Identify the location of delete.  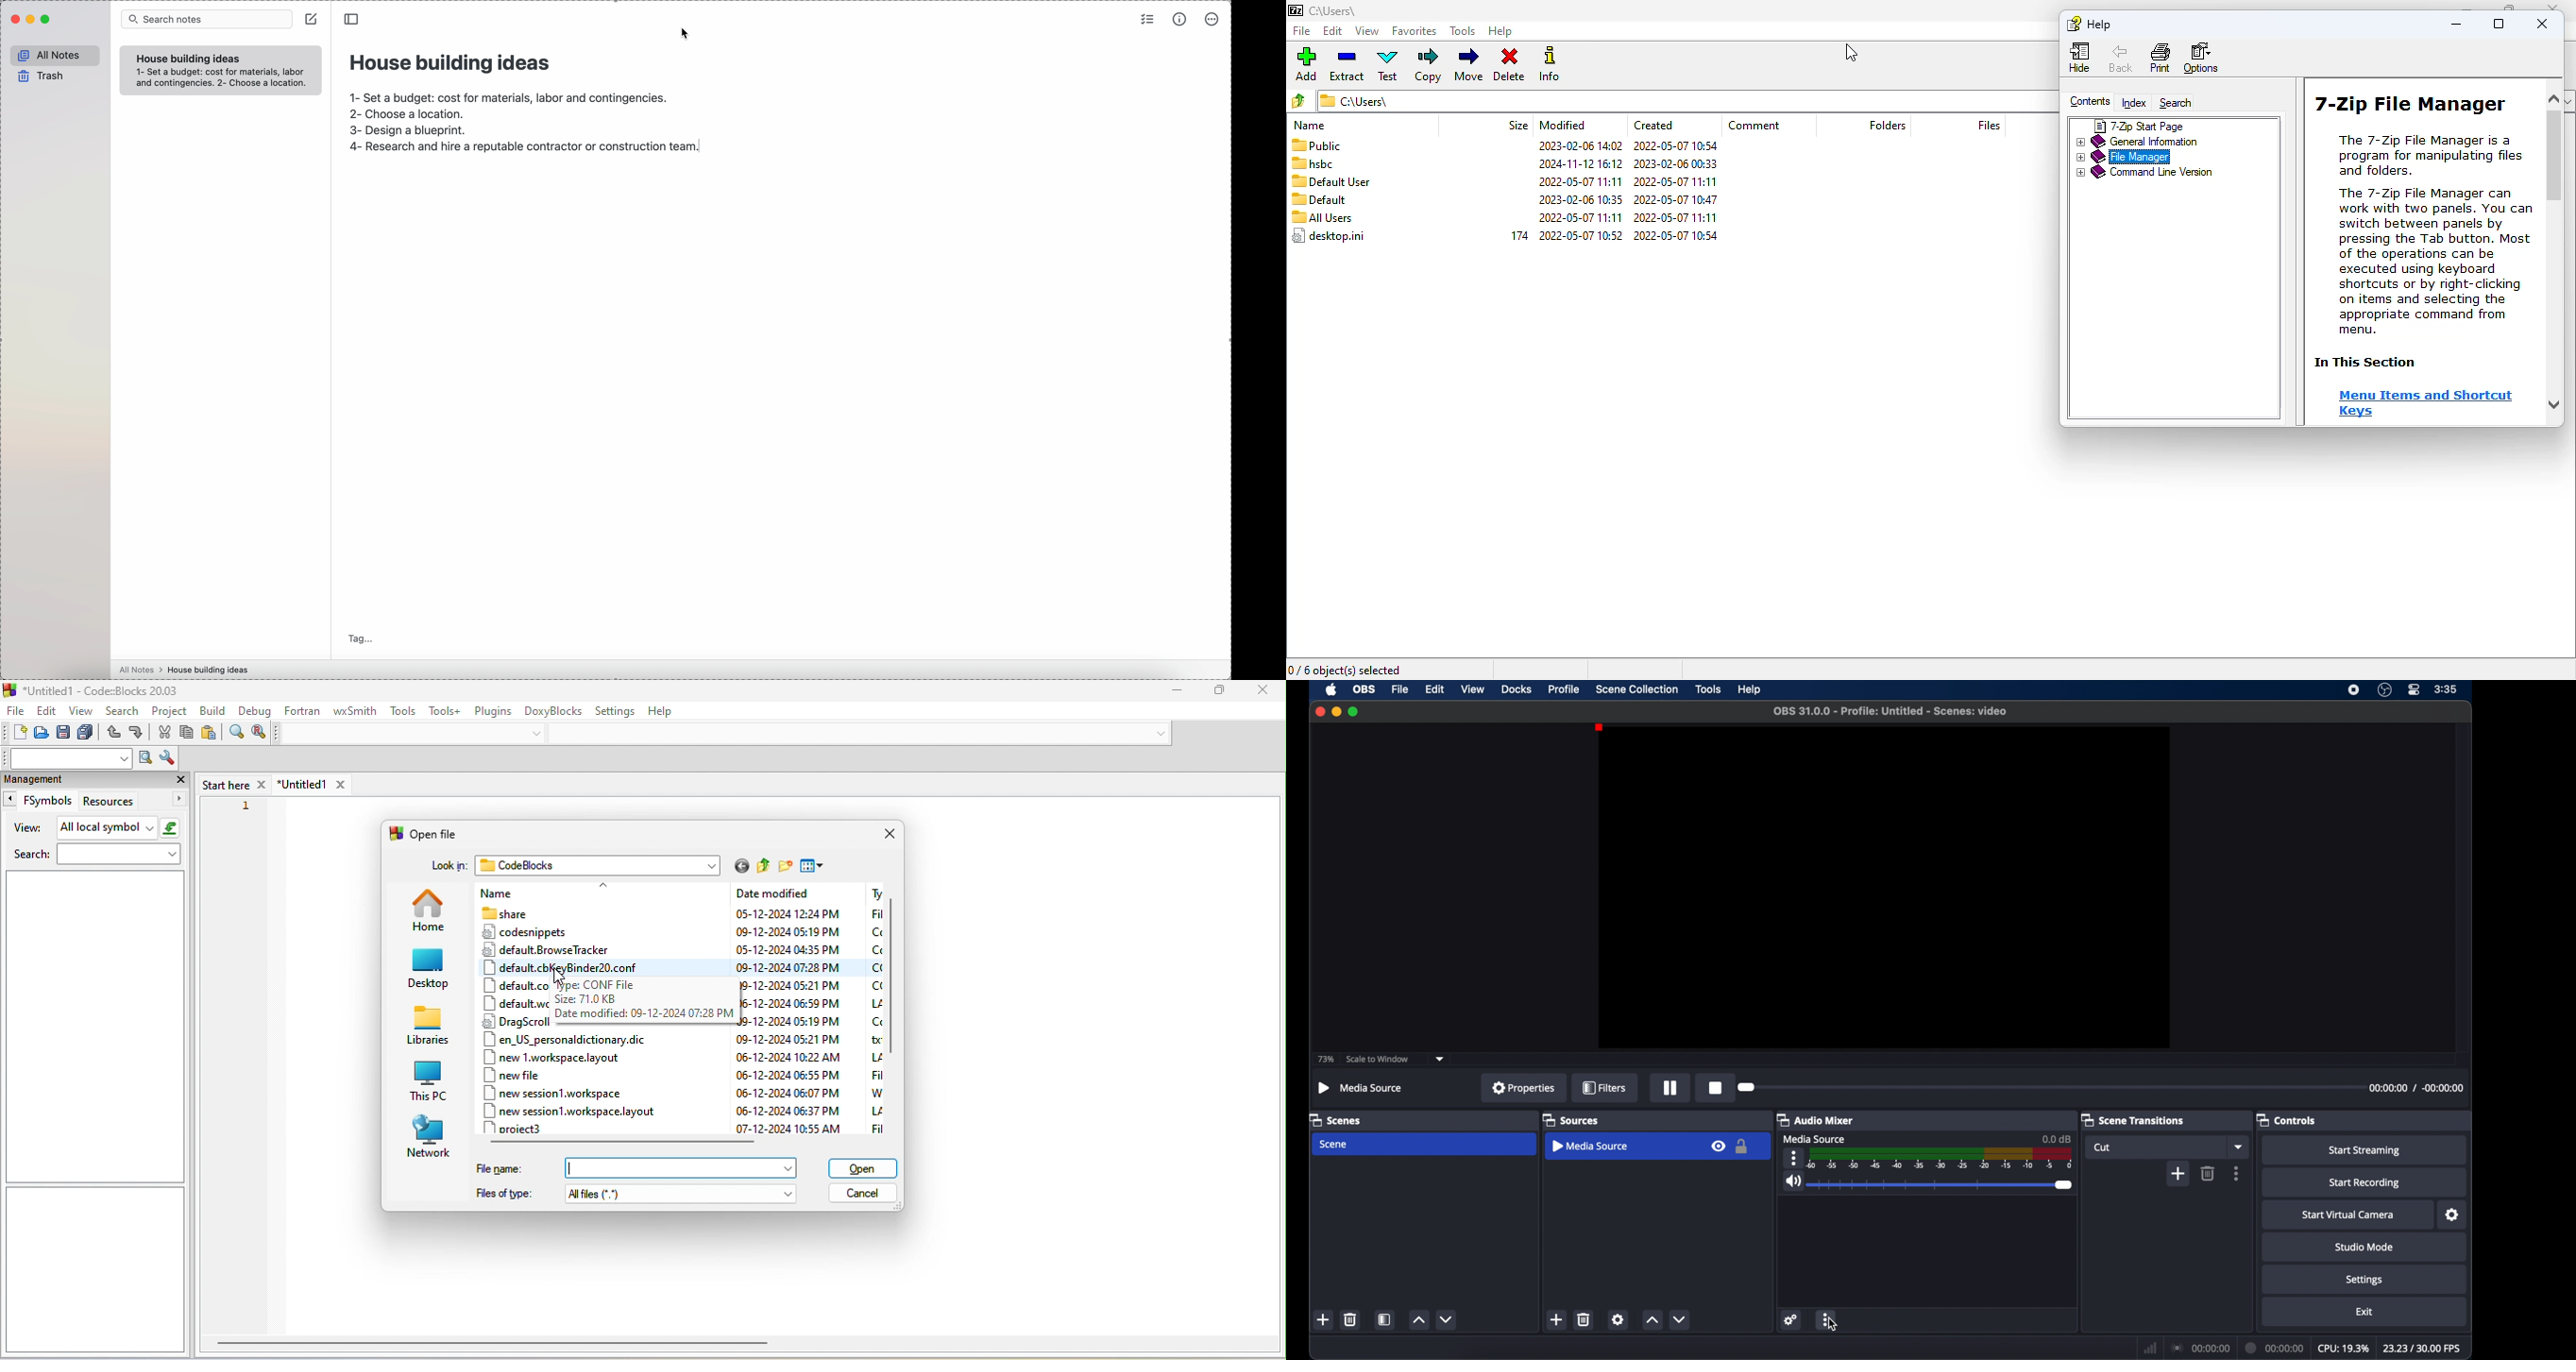
(1351, 1319).